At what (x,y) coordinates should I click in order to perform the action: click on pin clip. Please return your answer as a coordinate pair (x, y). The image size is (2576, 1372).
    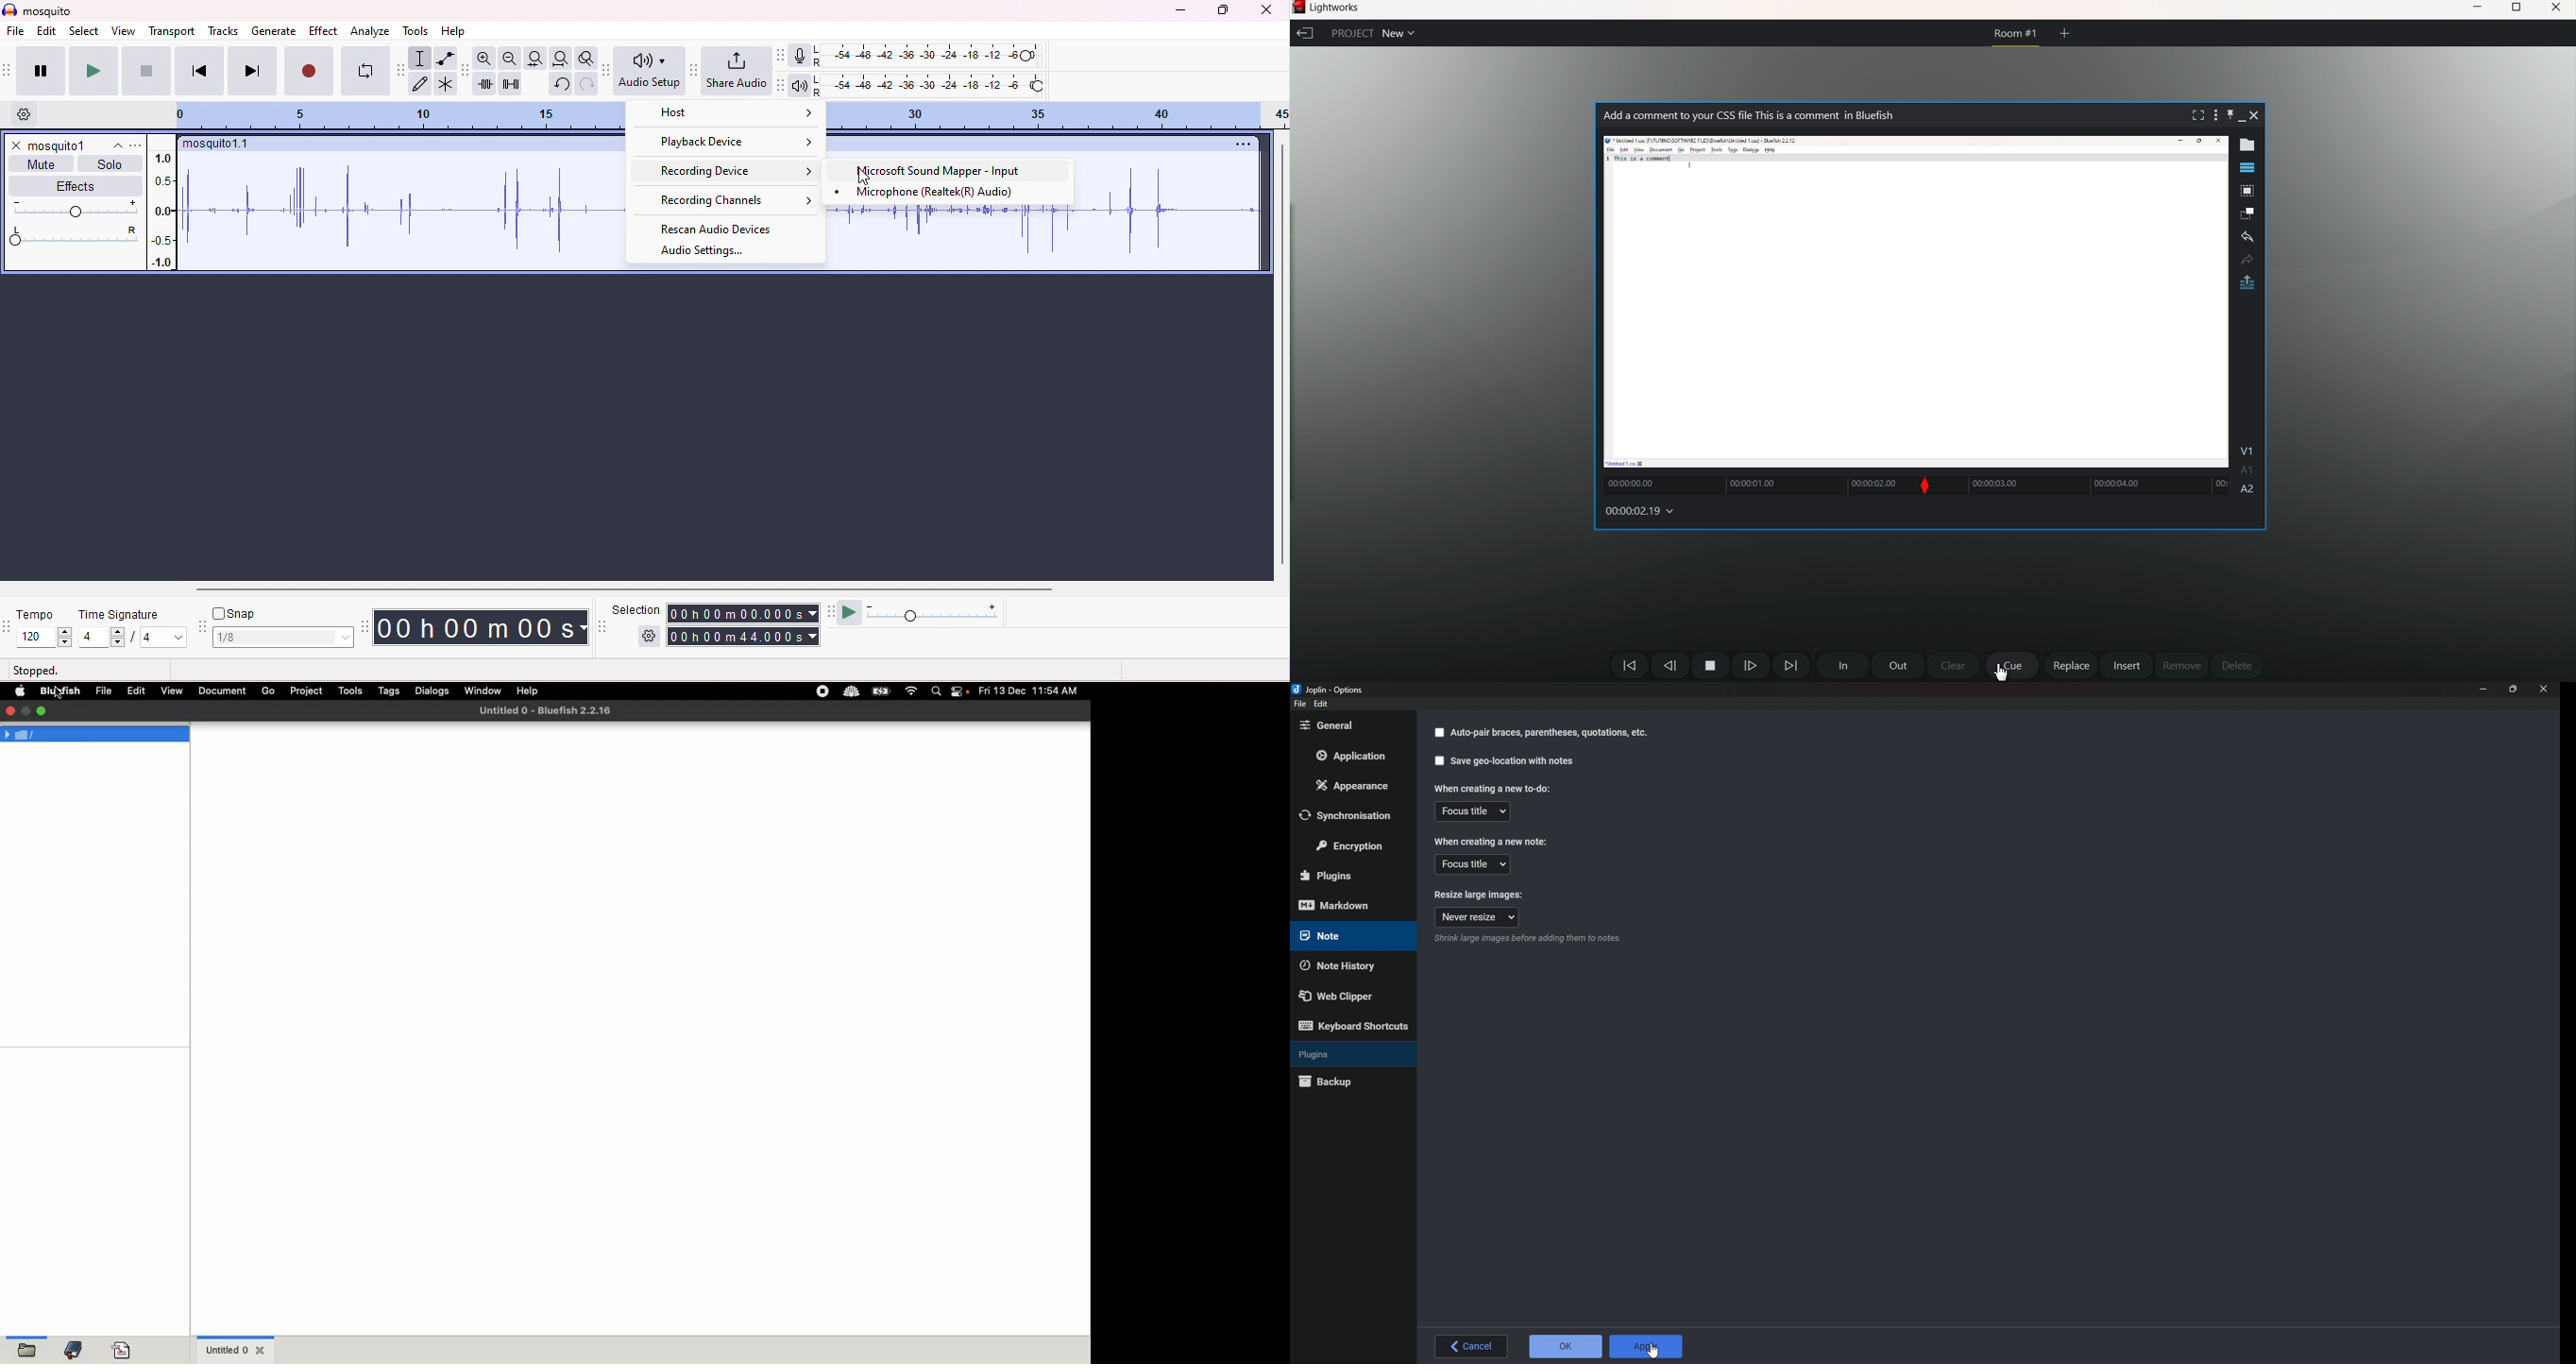
    Looking at the image, I should click on (2229, 114).